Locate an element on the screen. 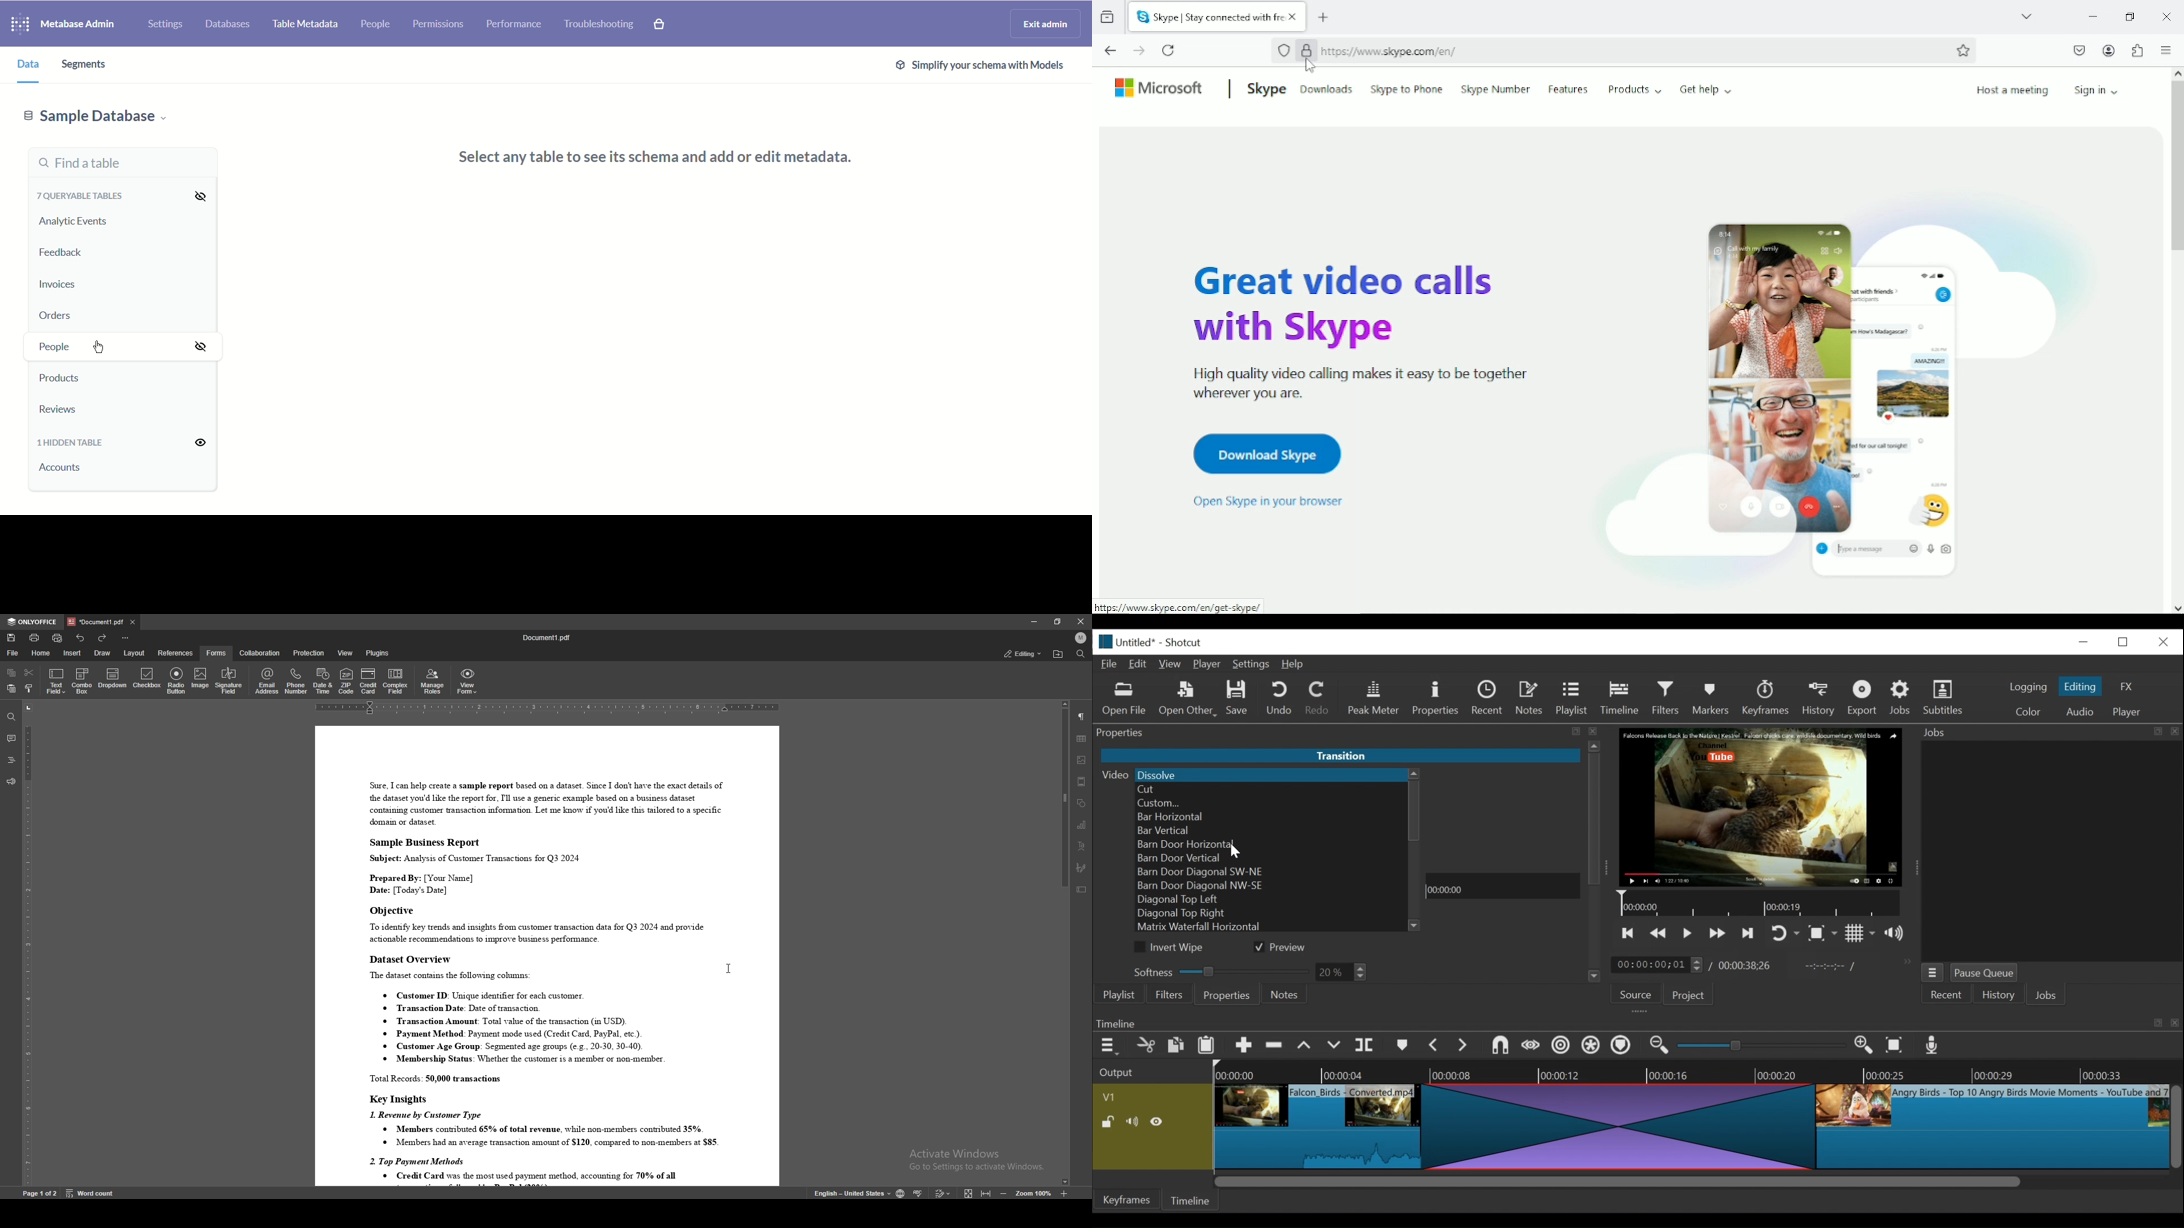 The image size is (2184, 1232). No trackers know to firefox were detected on this page is located at coordinates (1284, 52).